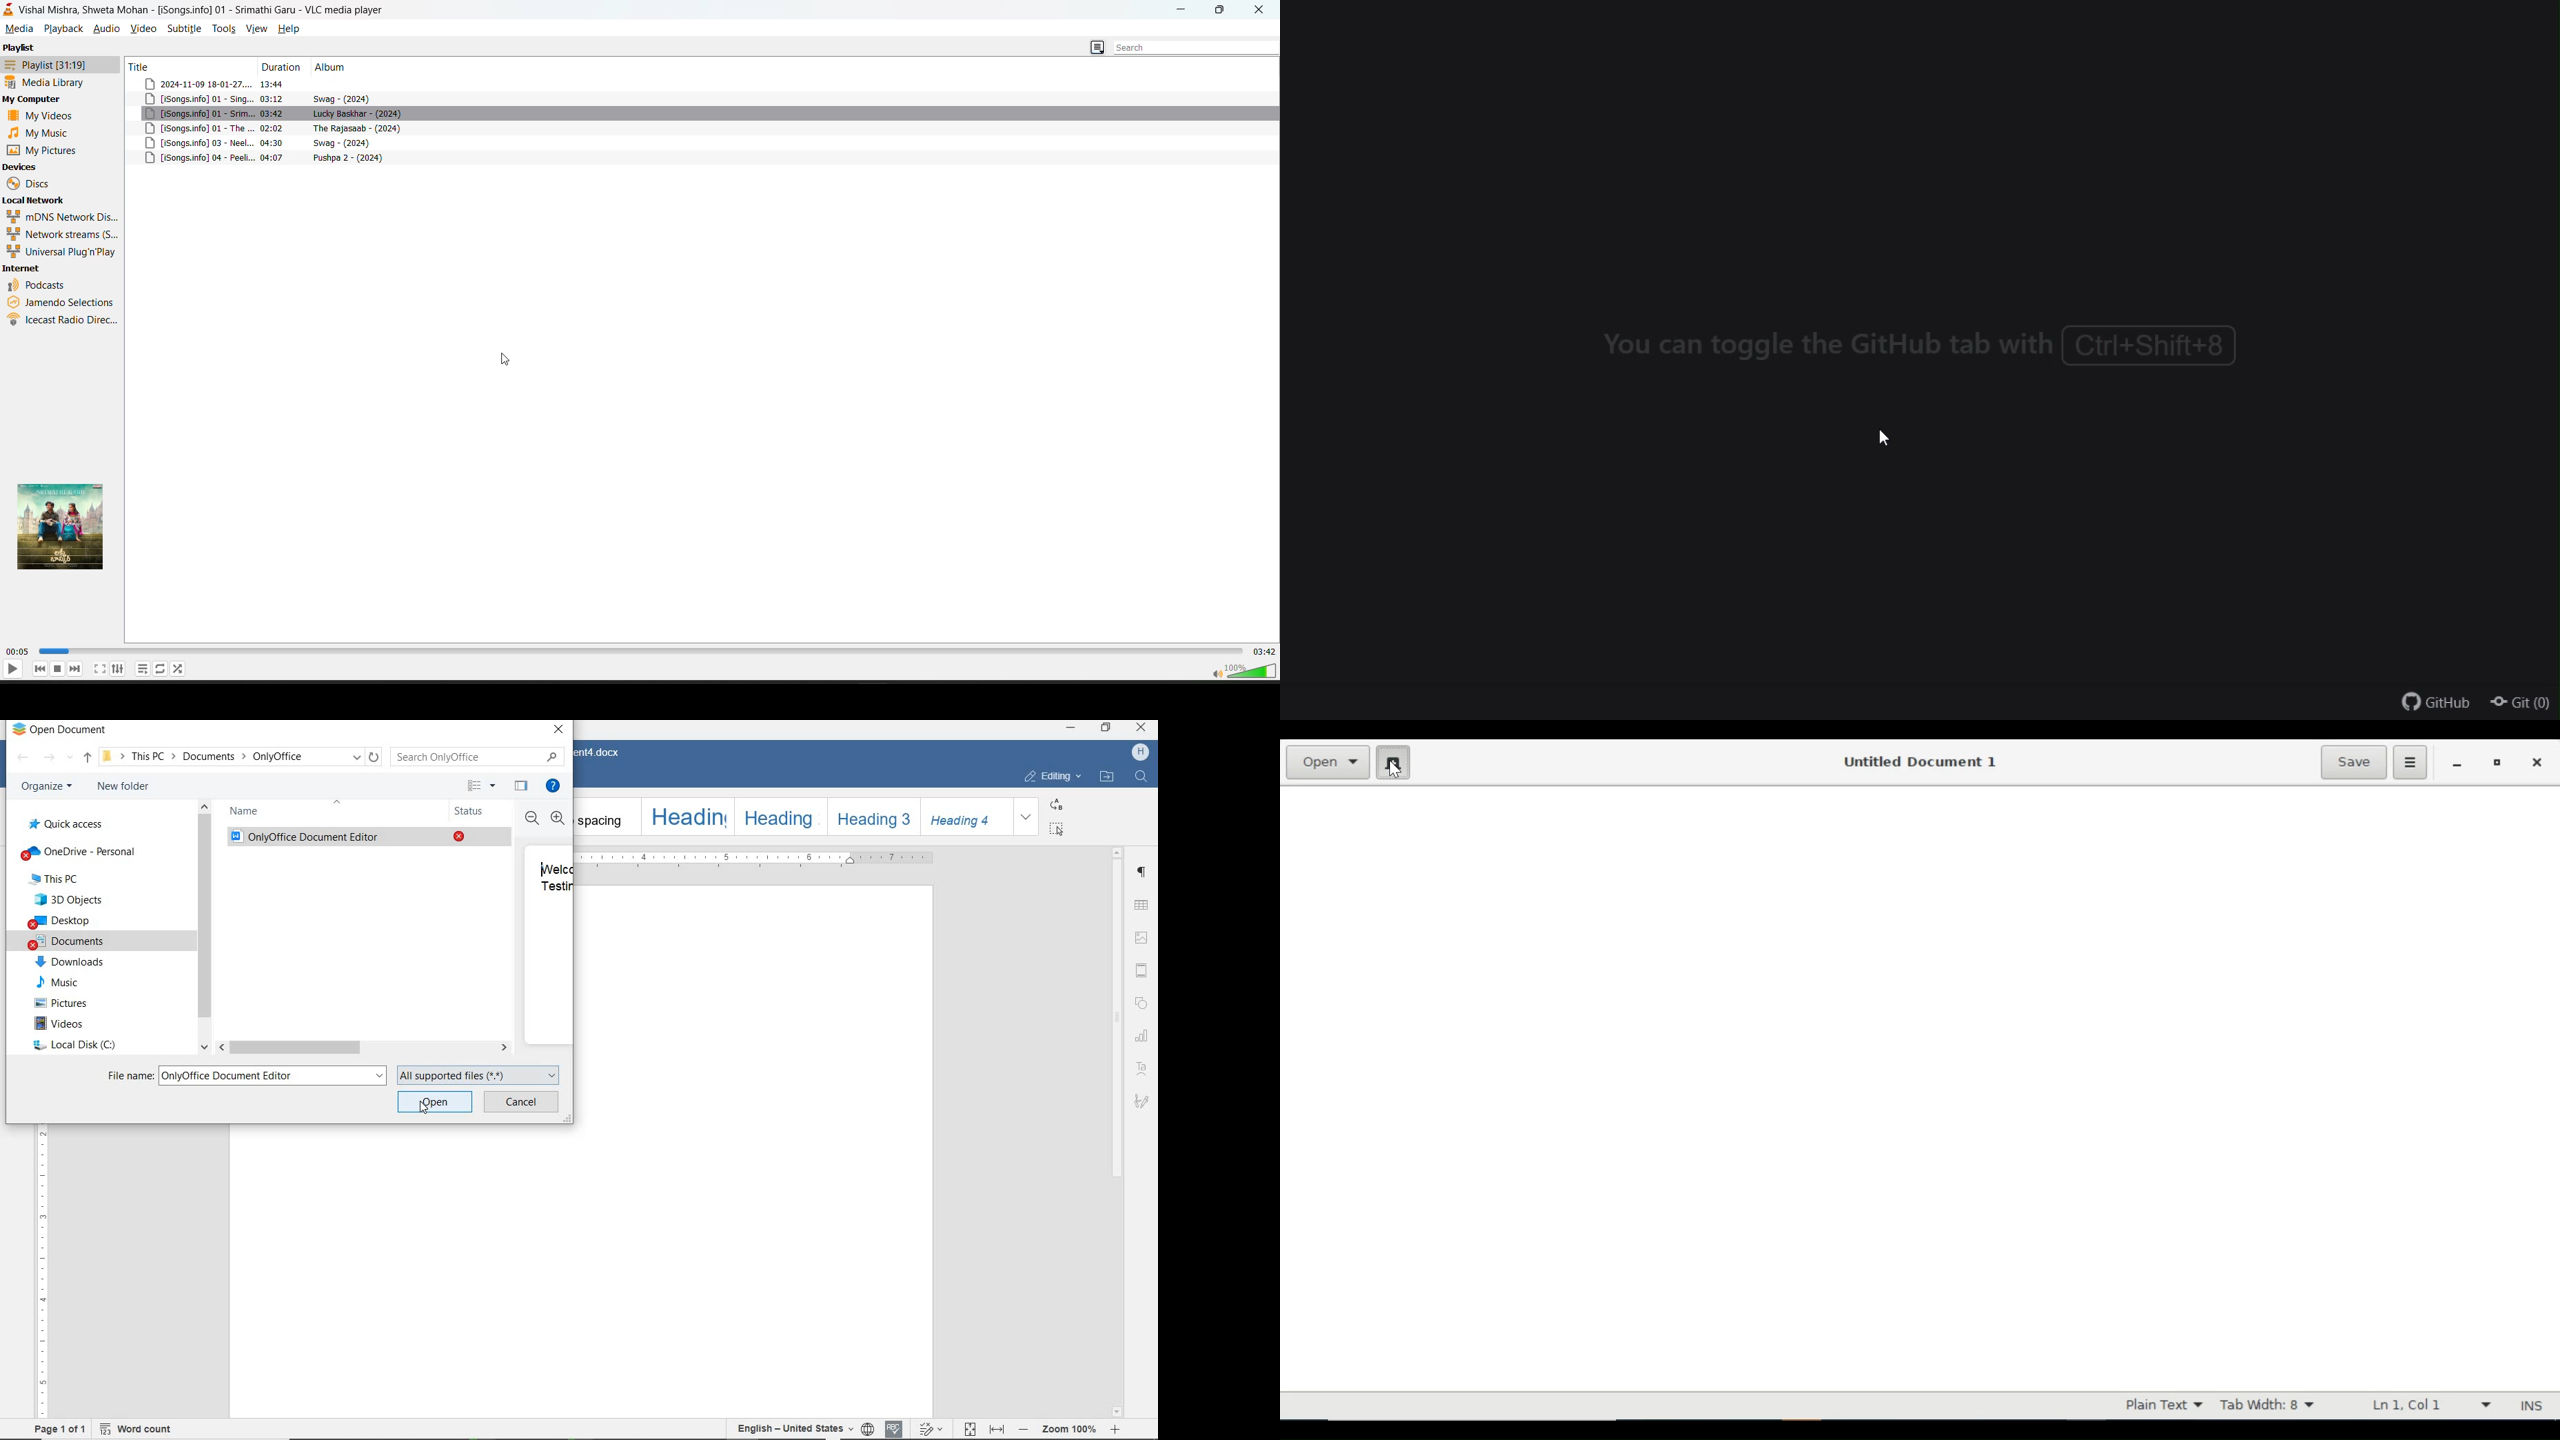 This screenshot has width=2576, height=1456. Describe the element at coordinates (1179, 9) in the screenshot. I see `minimize` at that location.